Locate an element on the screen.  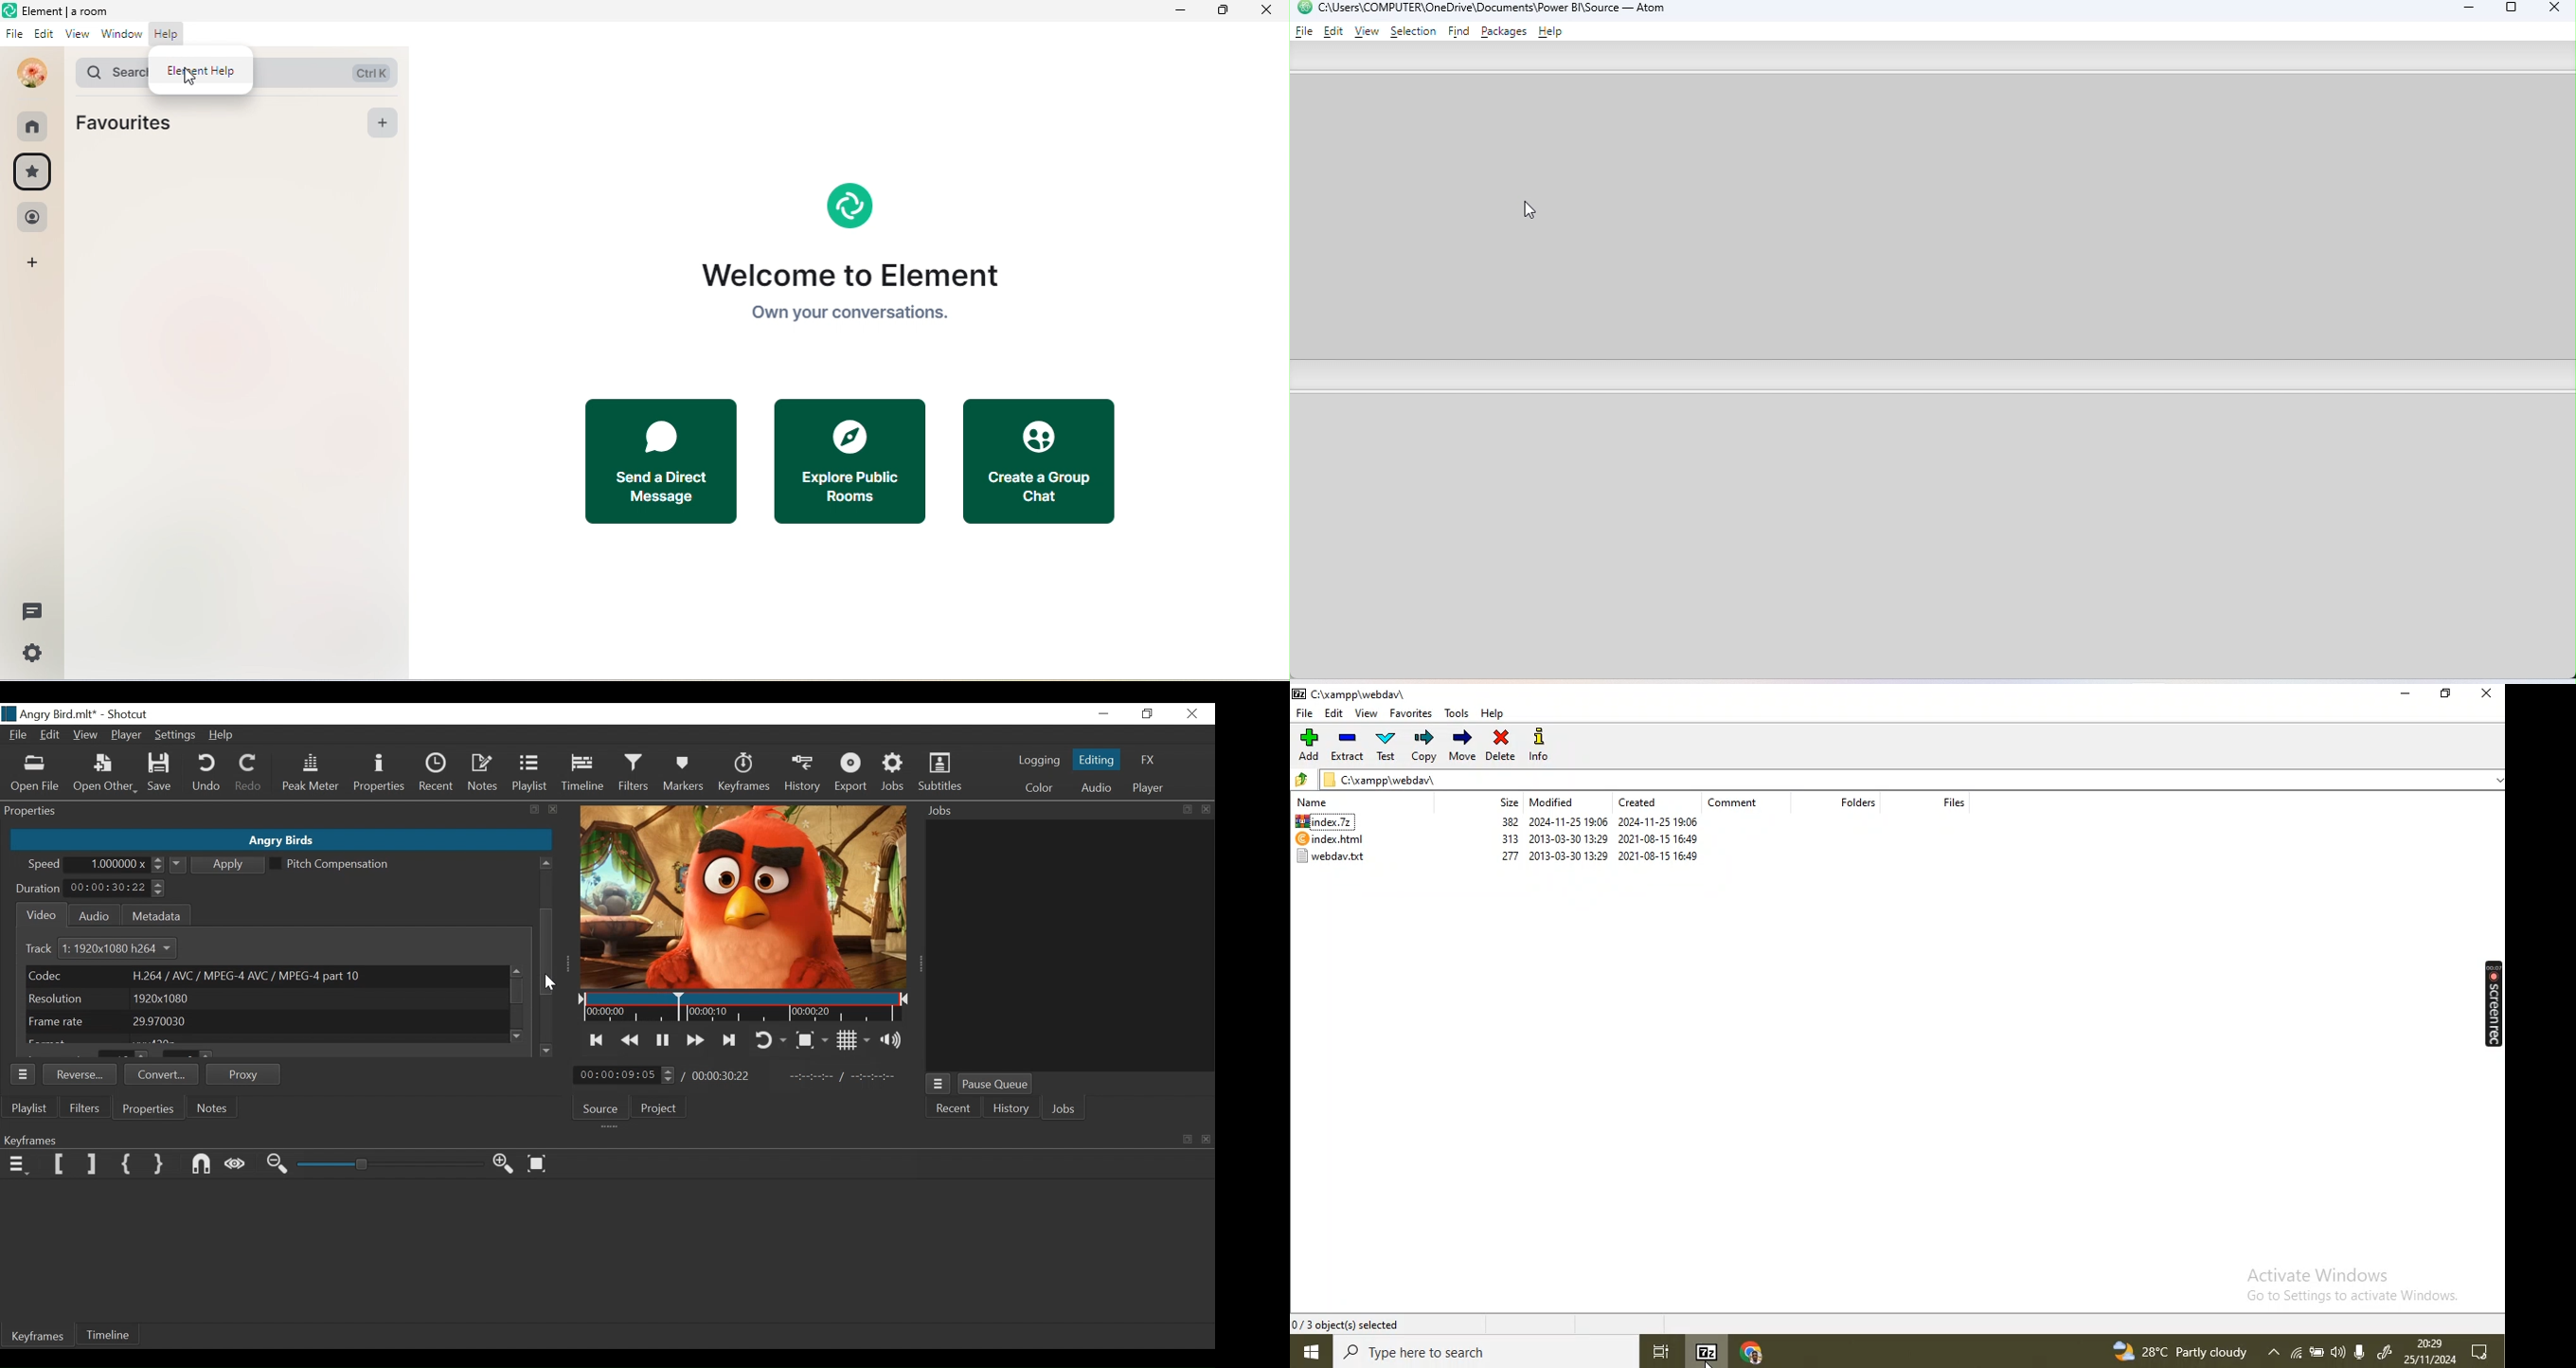
cursor is located at coordinates (1710, 1360).